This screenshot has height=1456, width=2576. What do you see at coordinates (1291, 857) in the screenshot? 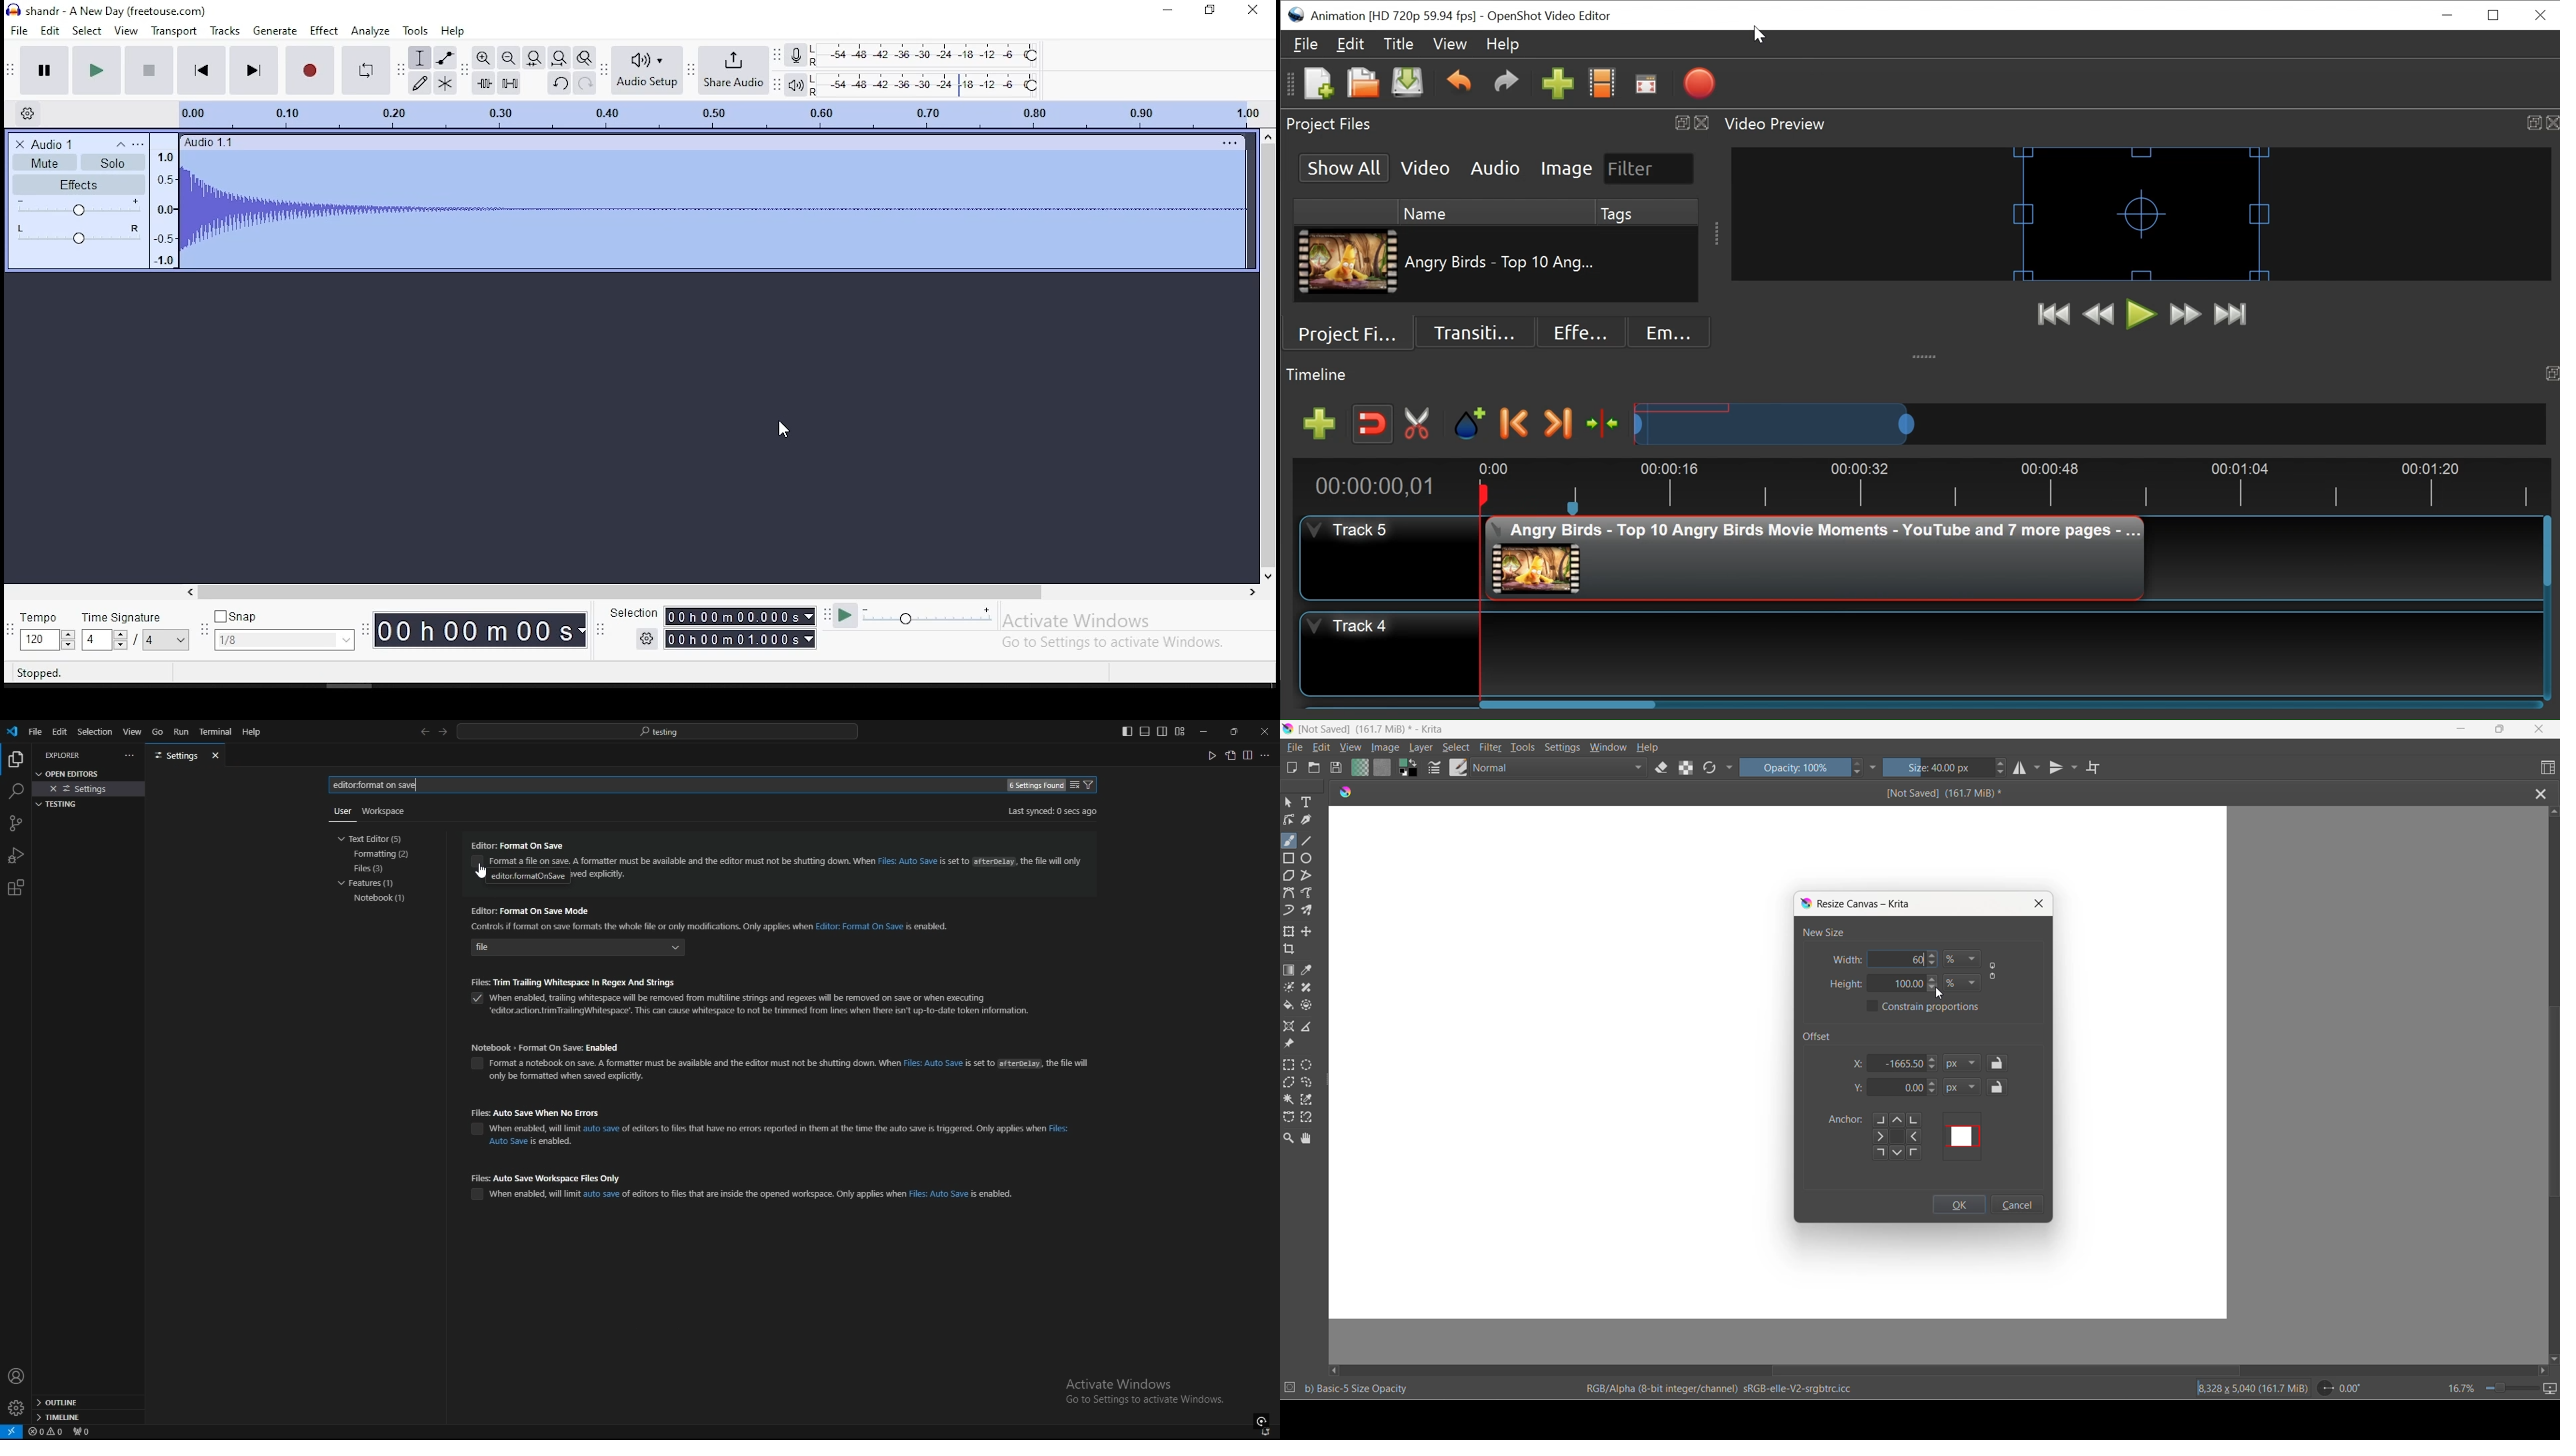
I see `rectangle tool` at bounding box center [1291, 857].